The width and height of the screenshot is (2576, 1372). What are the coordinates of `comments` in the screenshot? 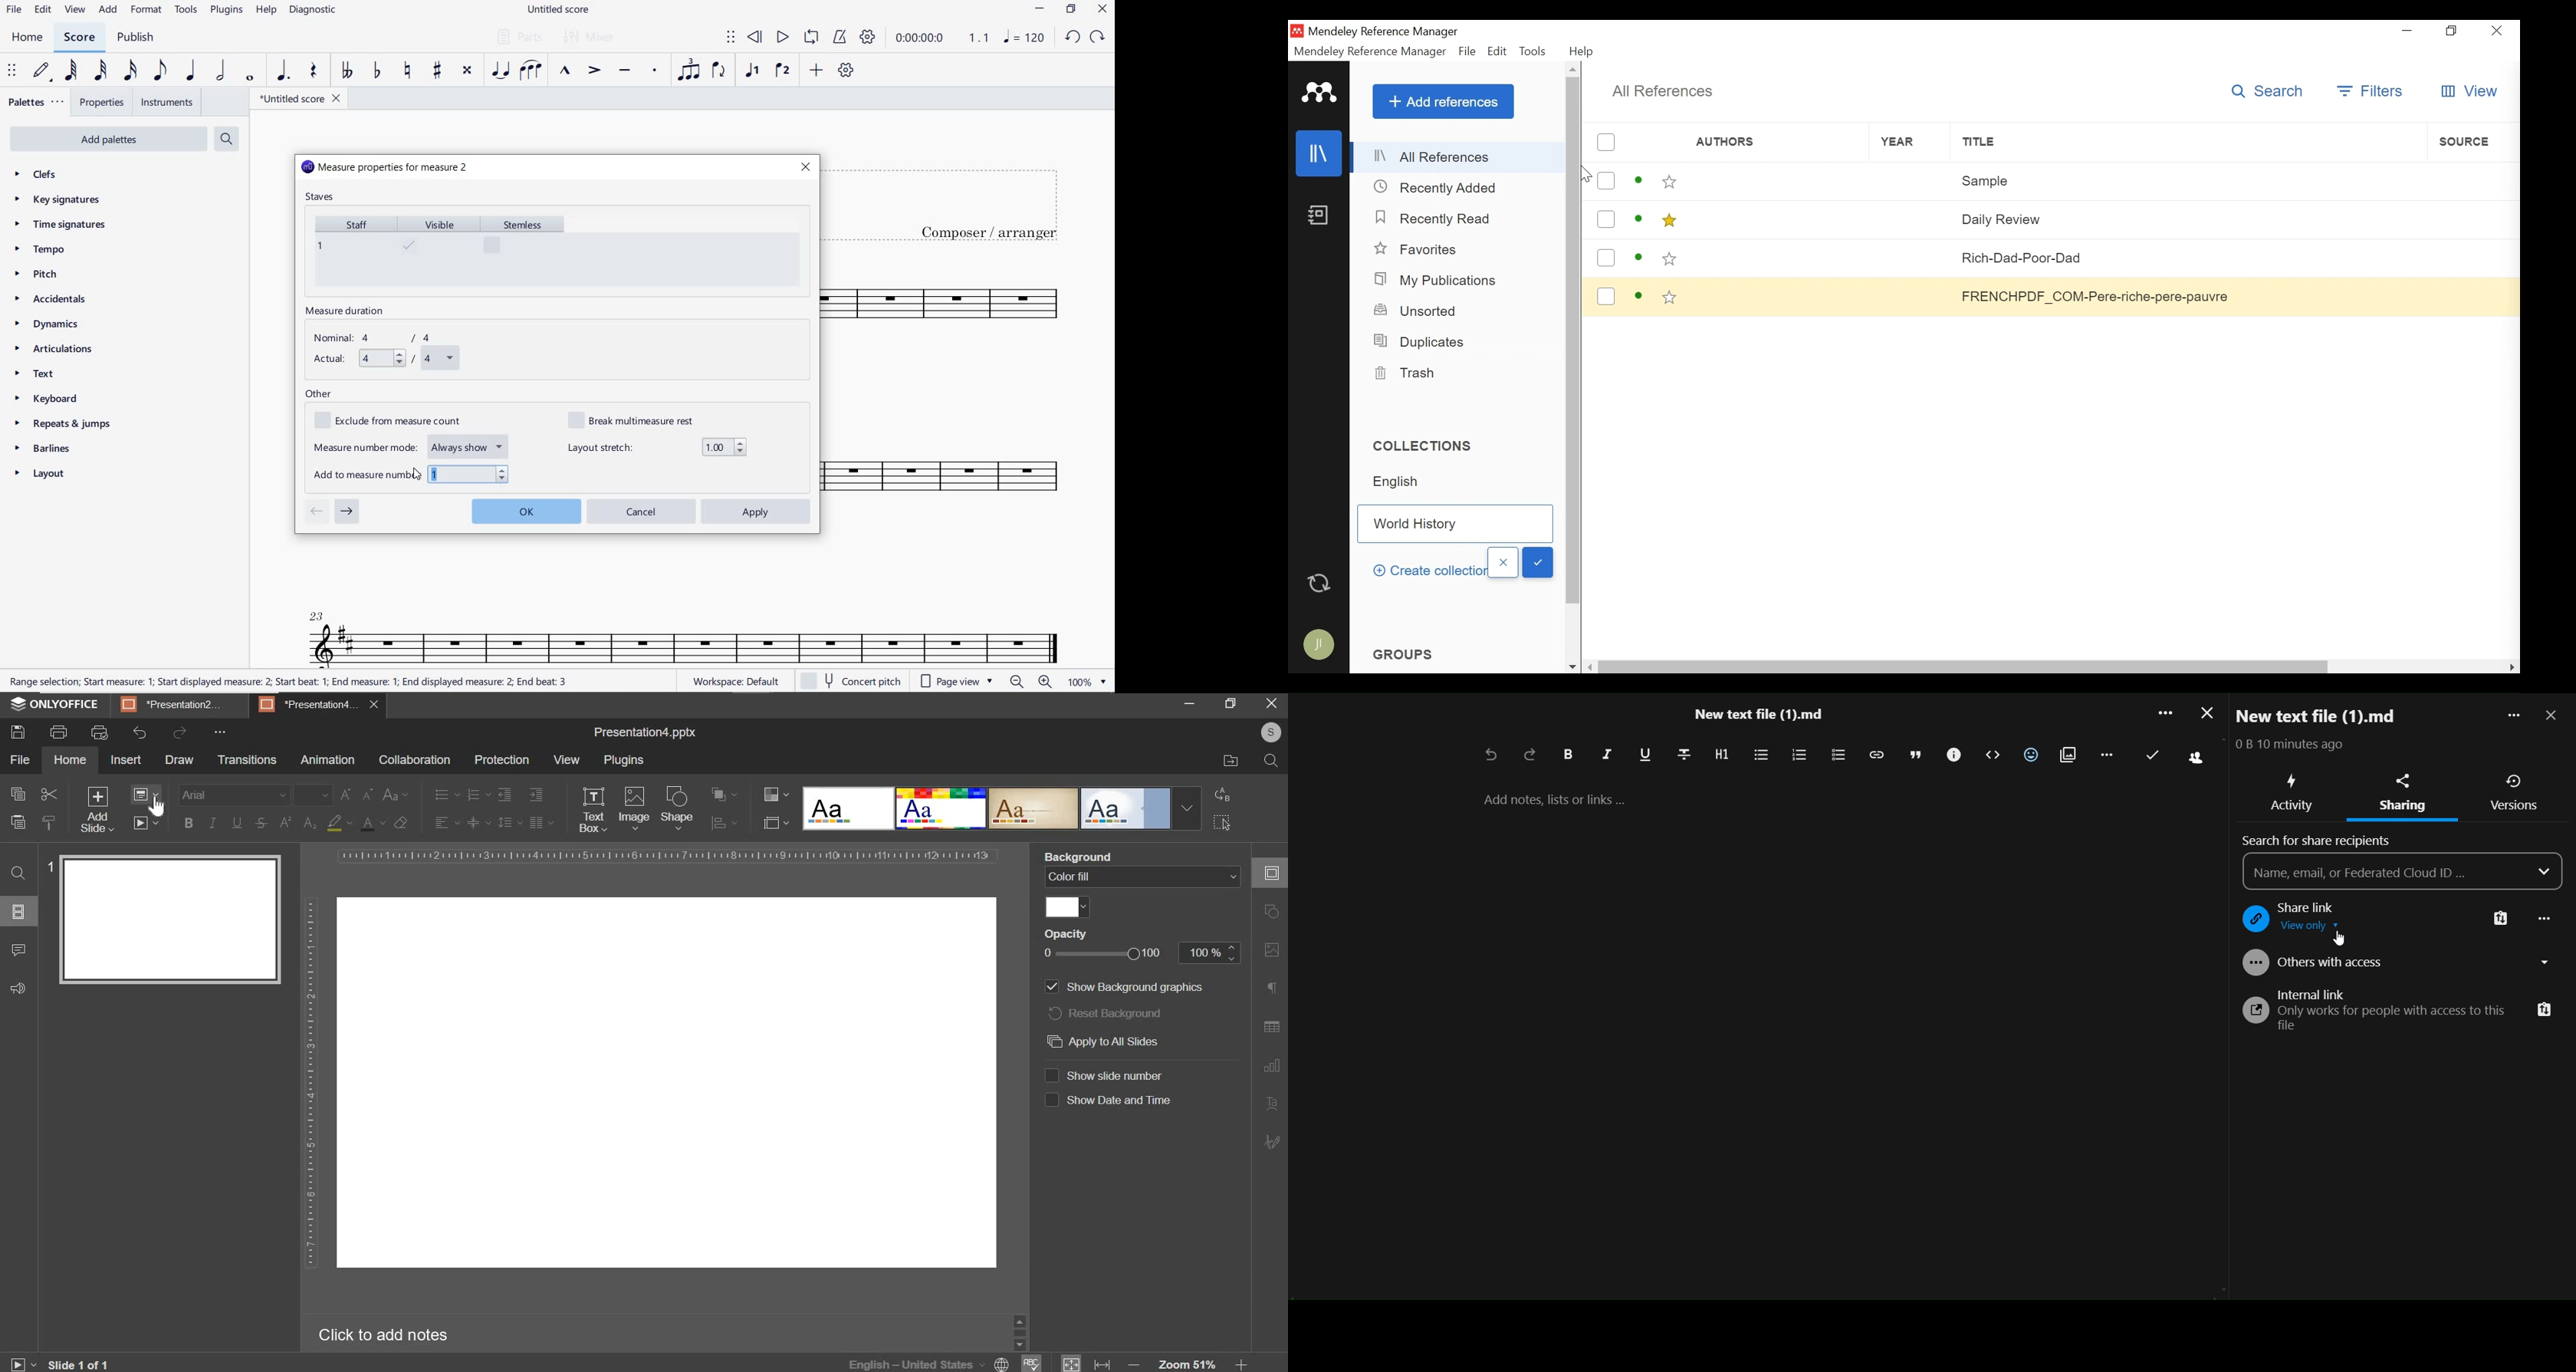 It's located at (19, 950).